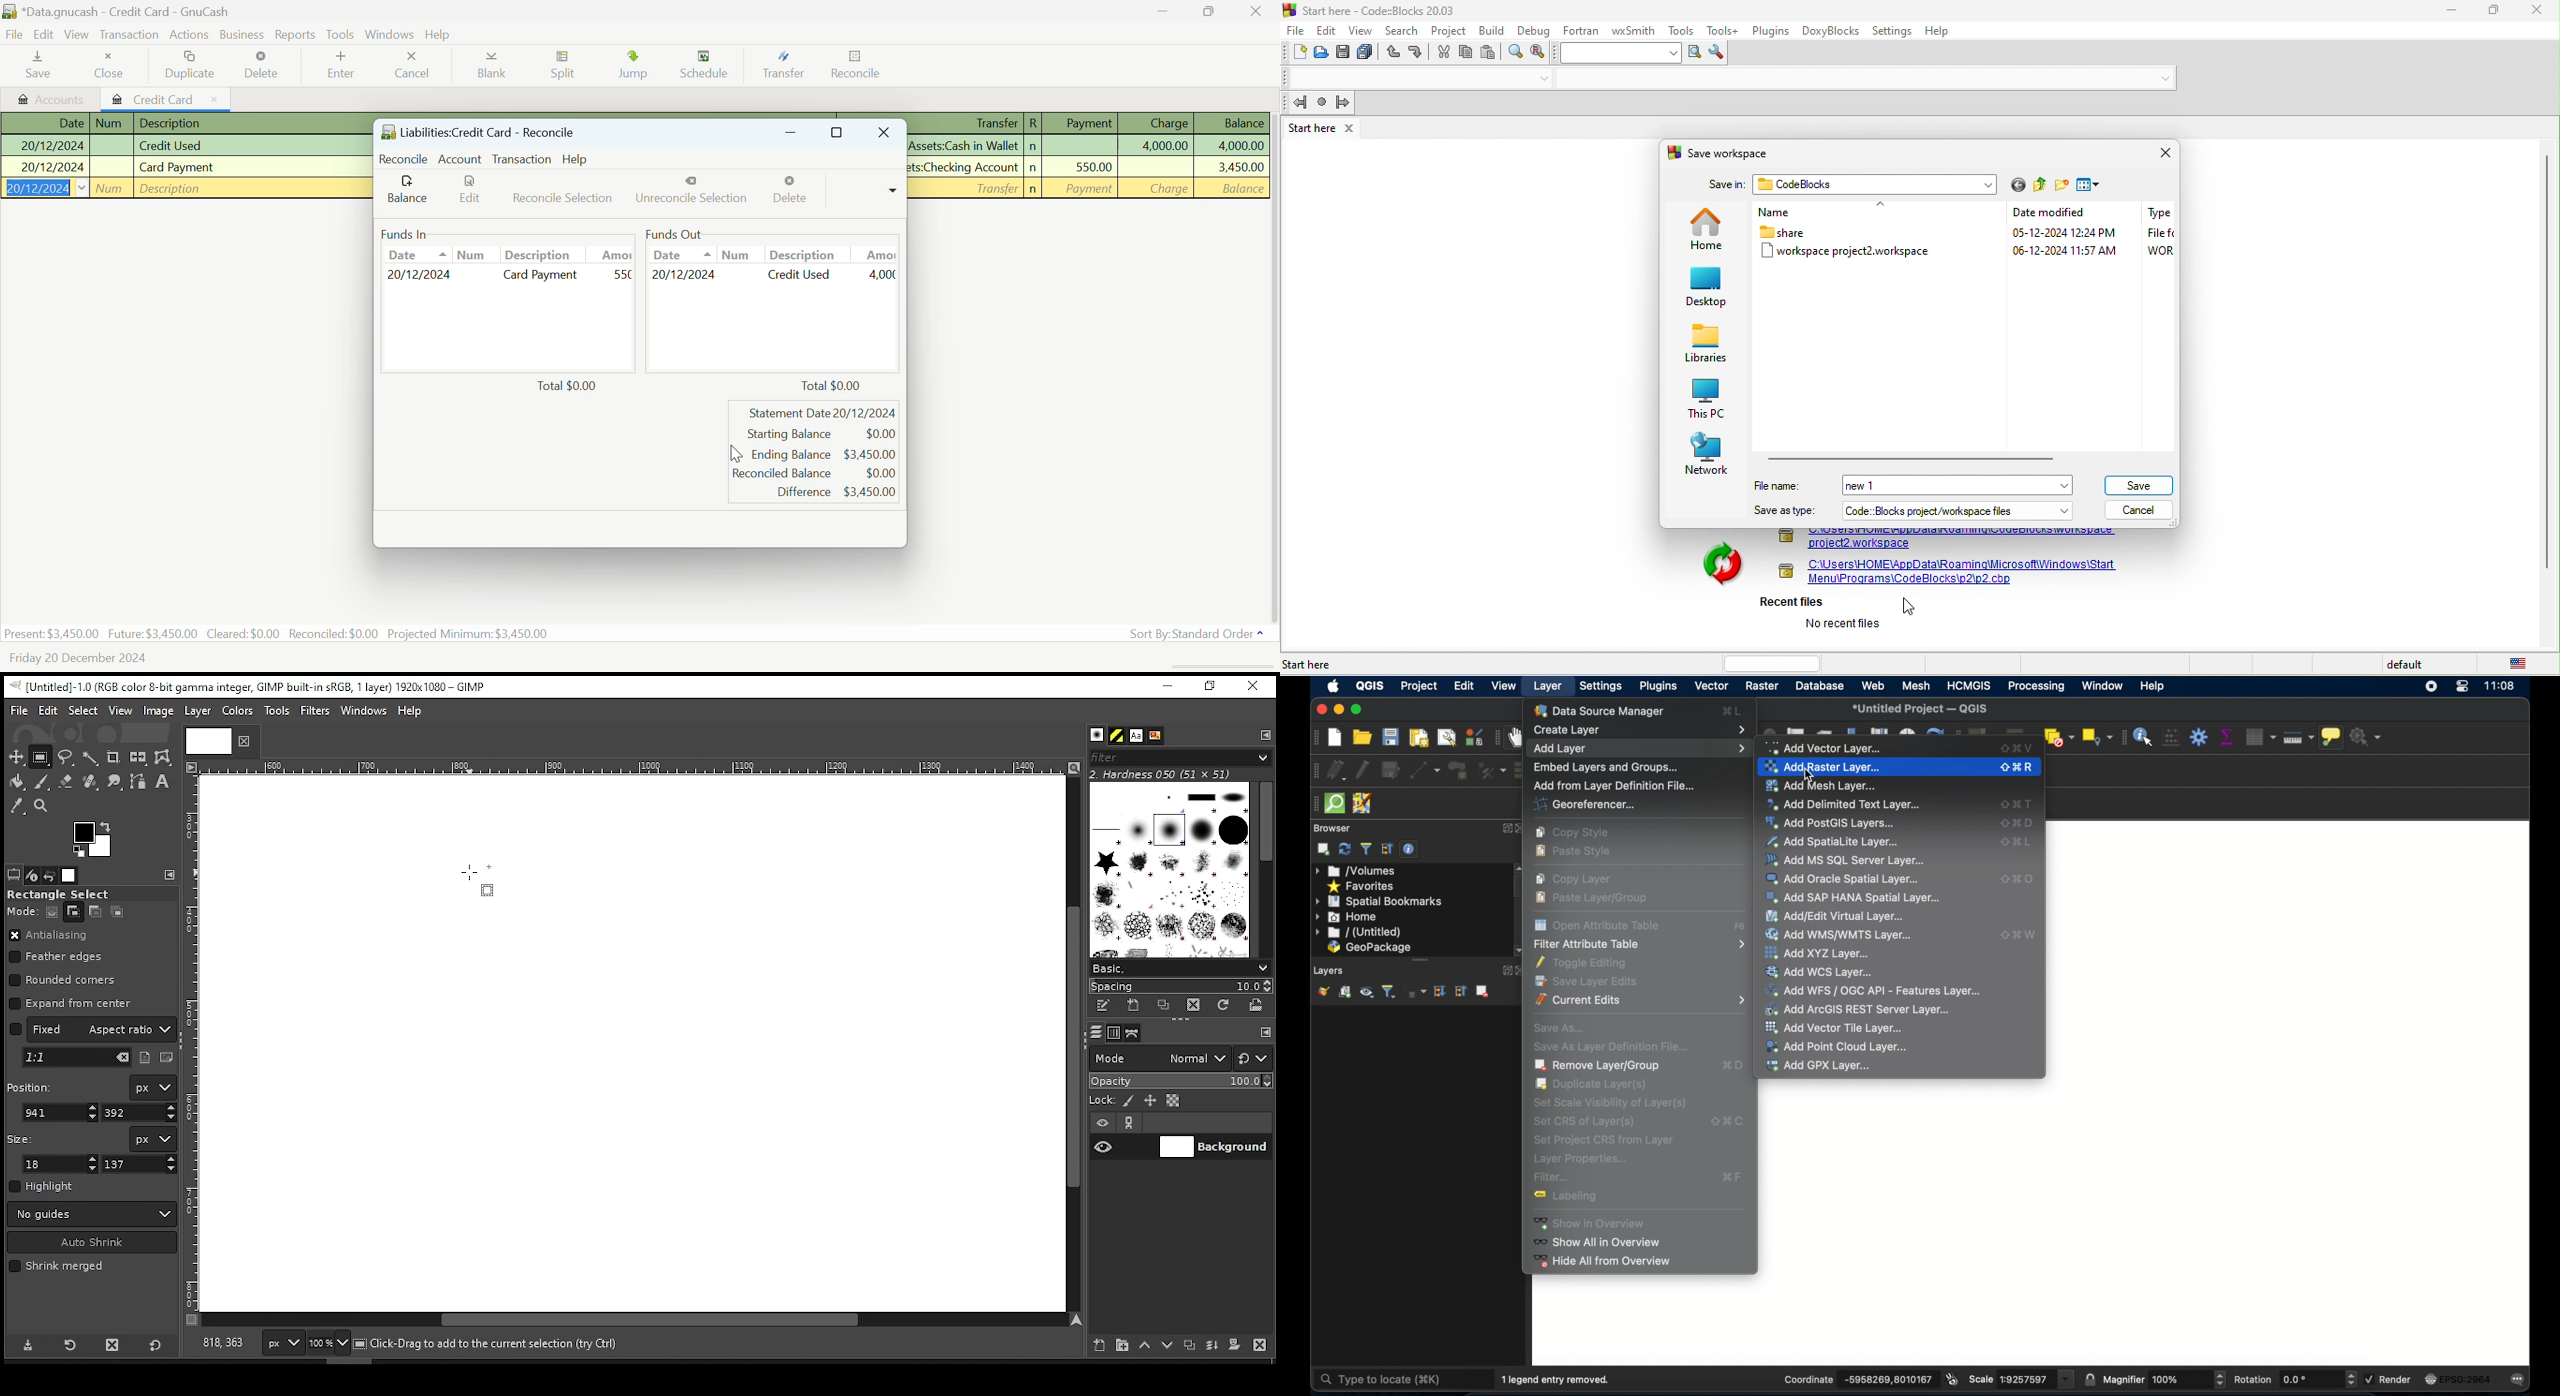  Describe the element at coordinates (2056, 214) in the screenshot. I see `Date modified` at that location.